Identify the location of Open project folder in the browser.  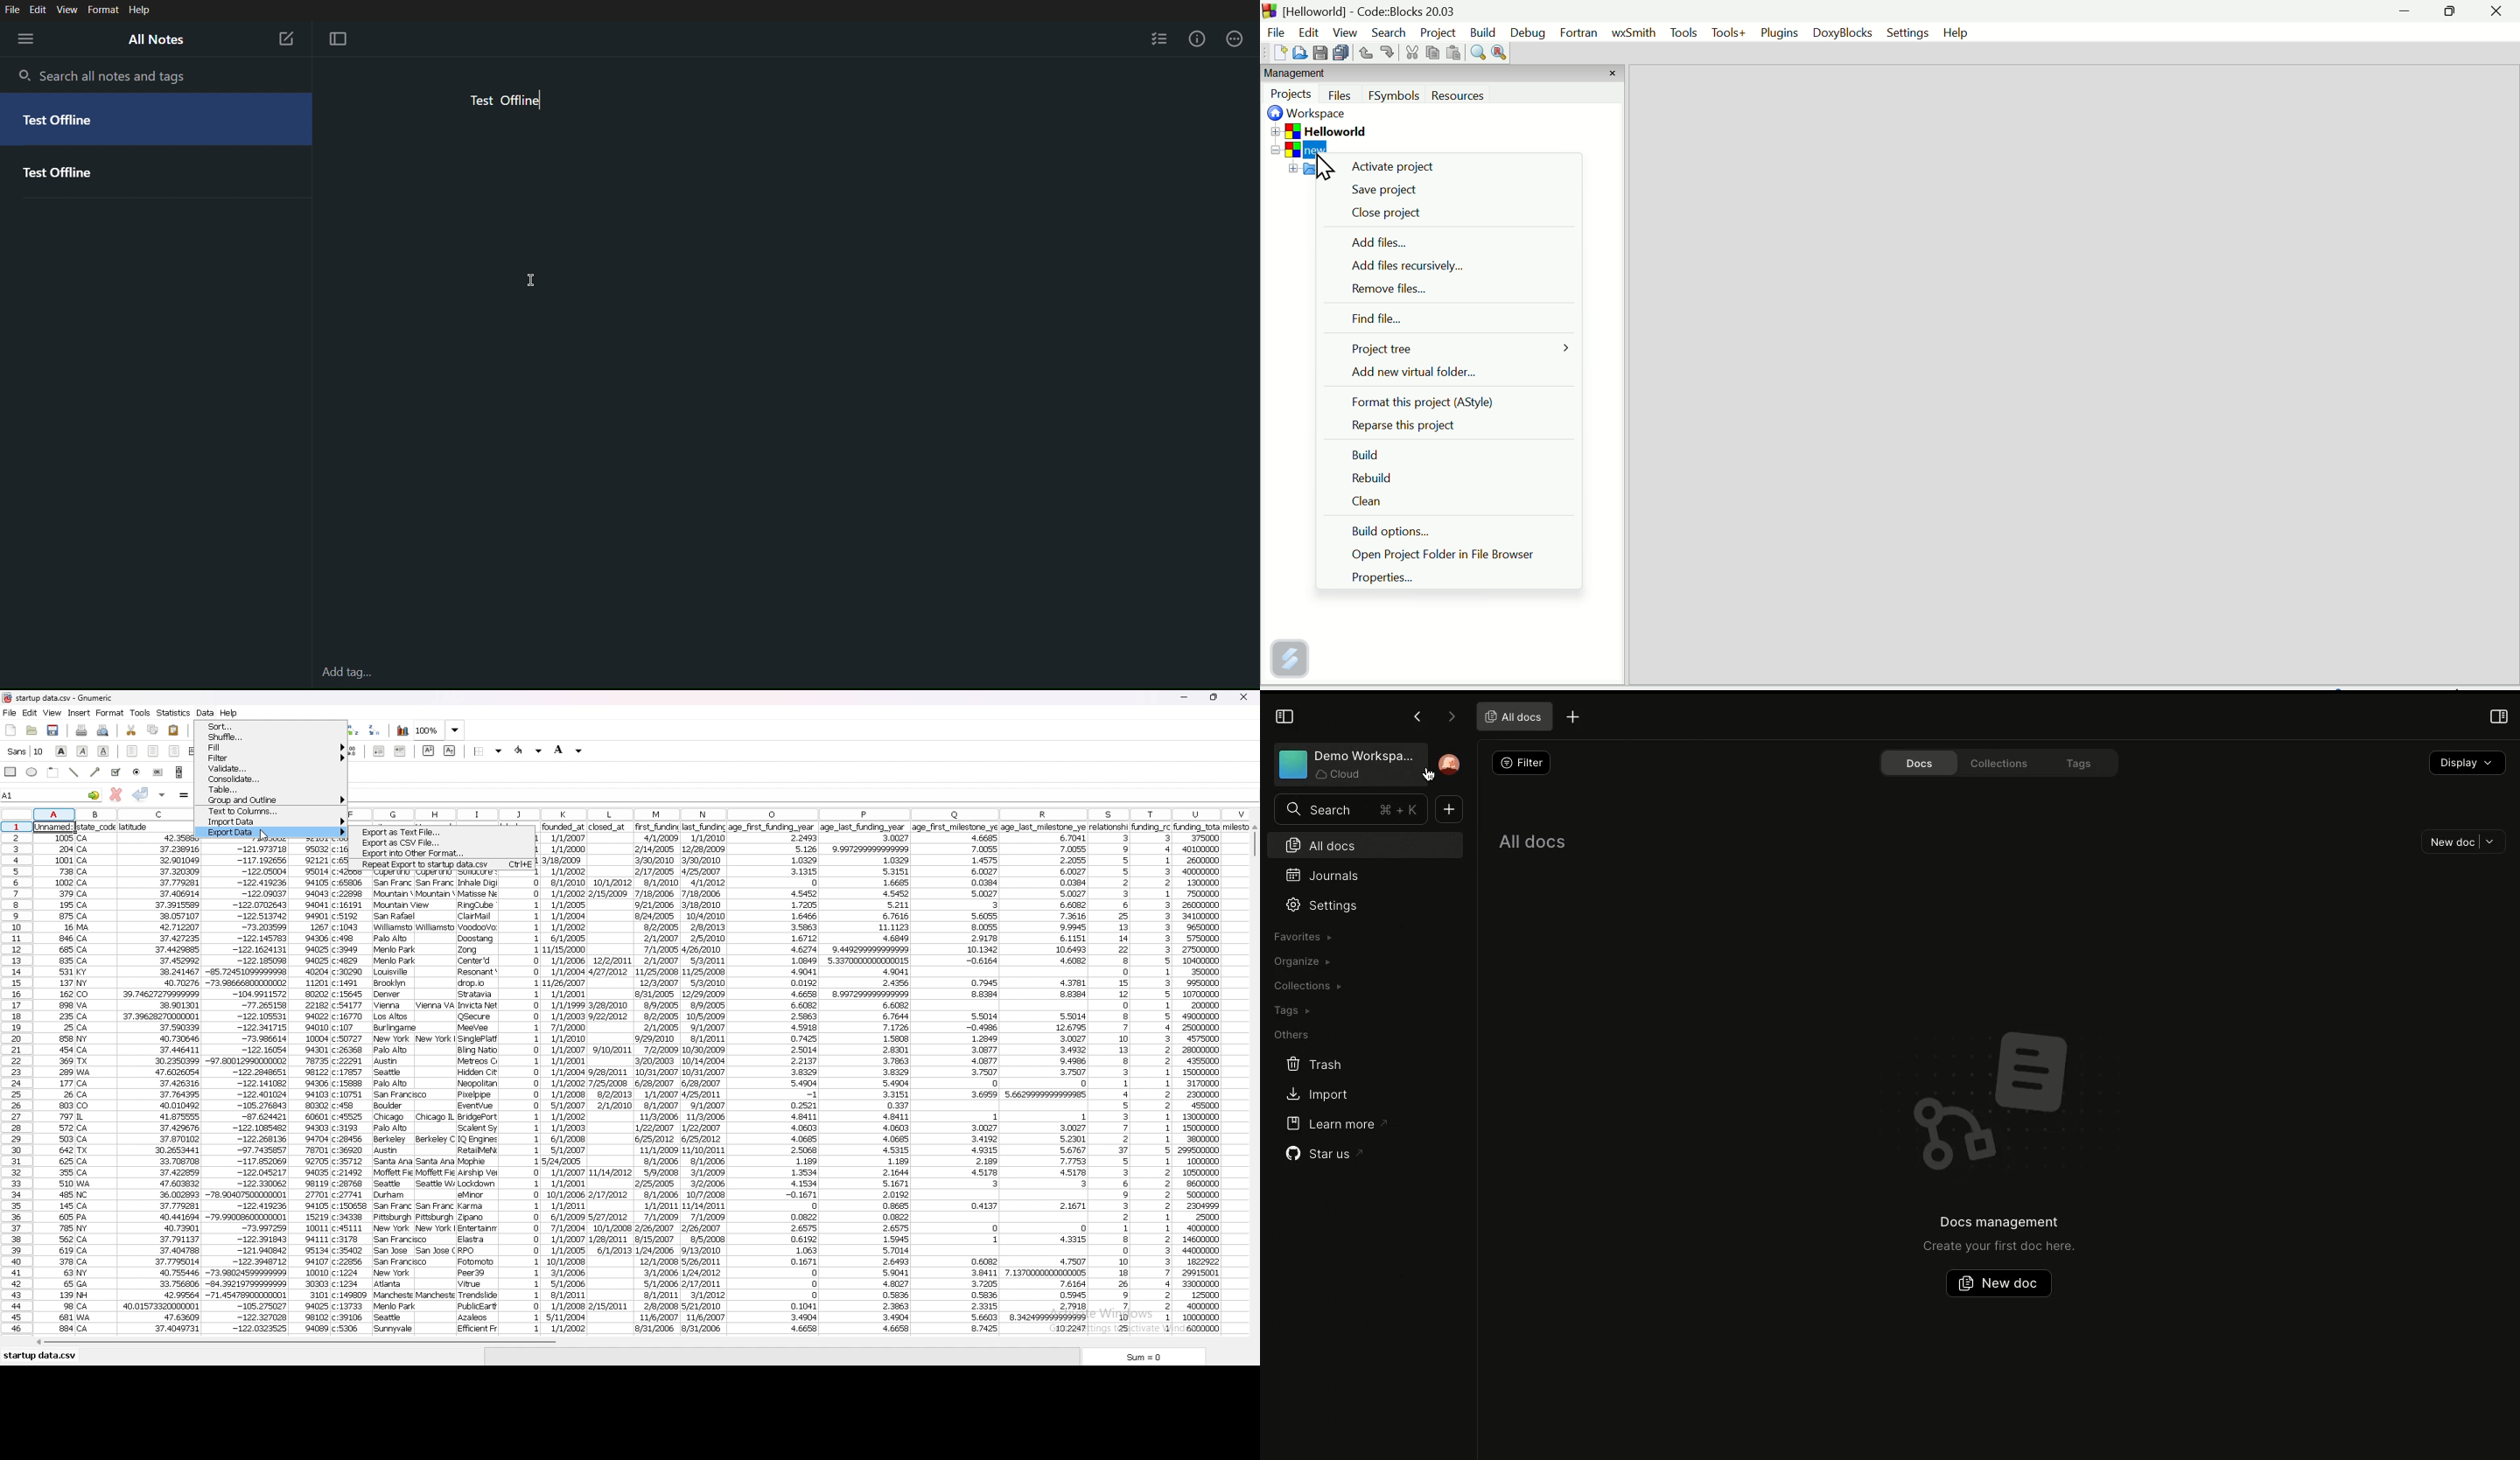
(1459, 556).